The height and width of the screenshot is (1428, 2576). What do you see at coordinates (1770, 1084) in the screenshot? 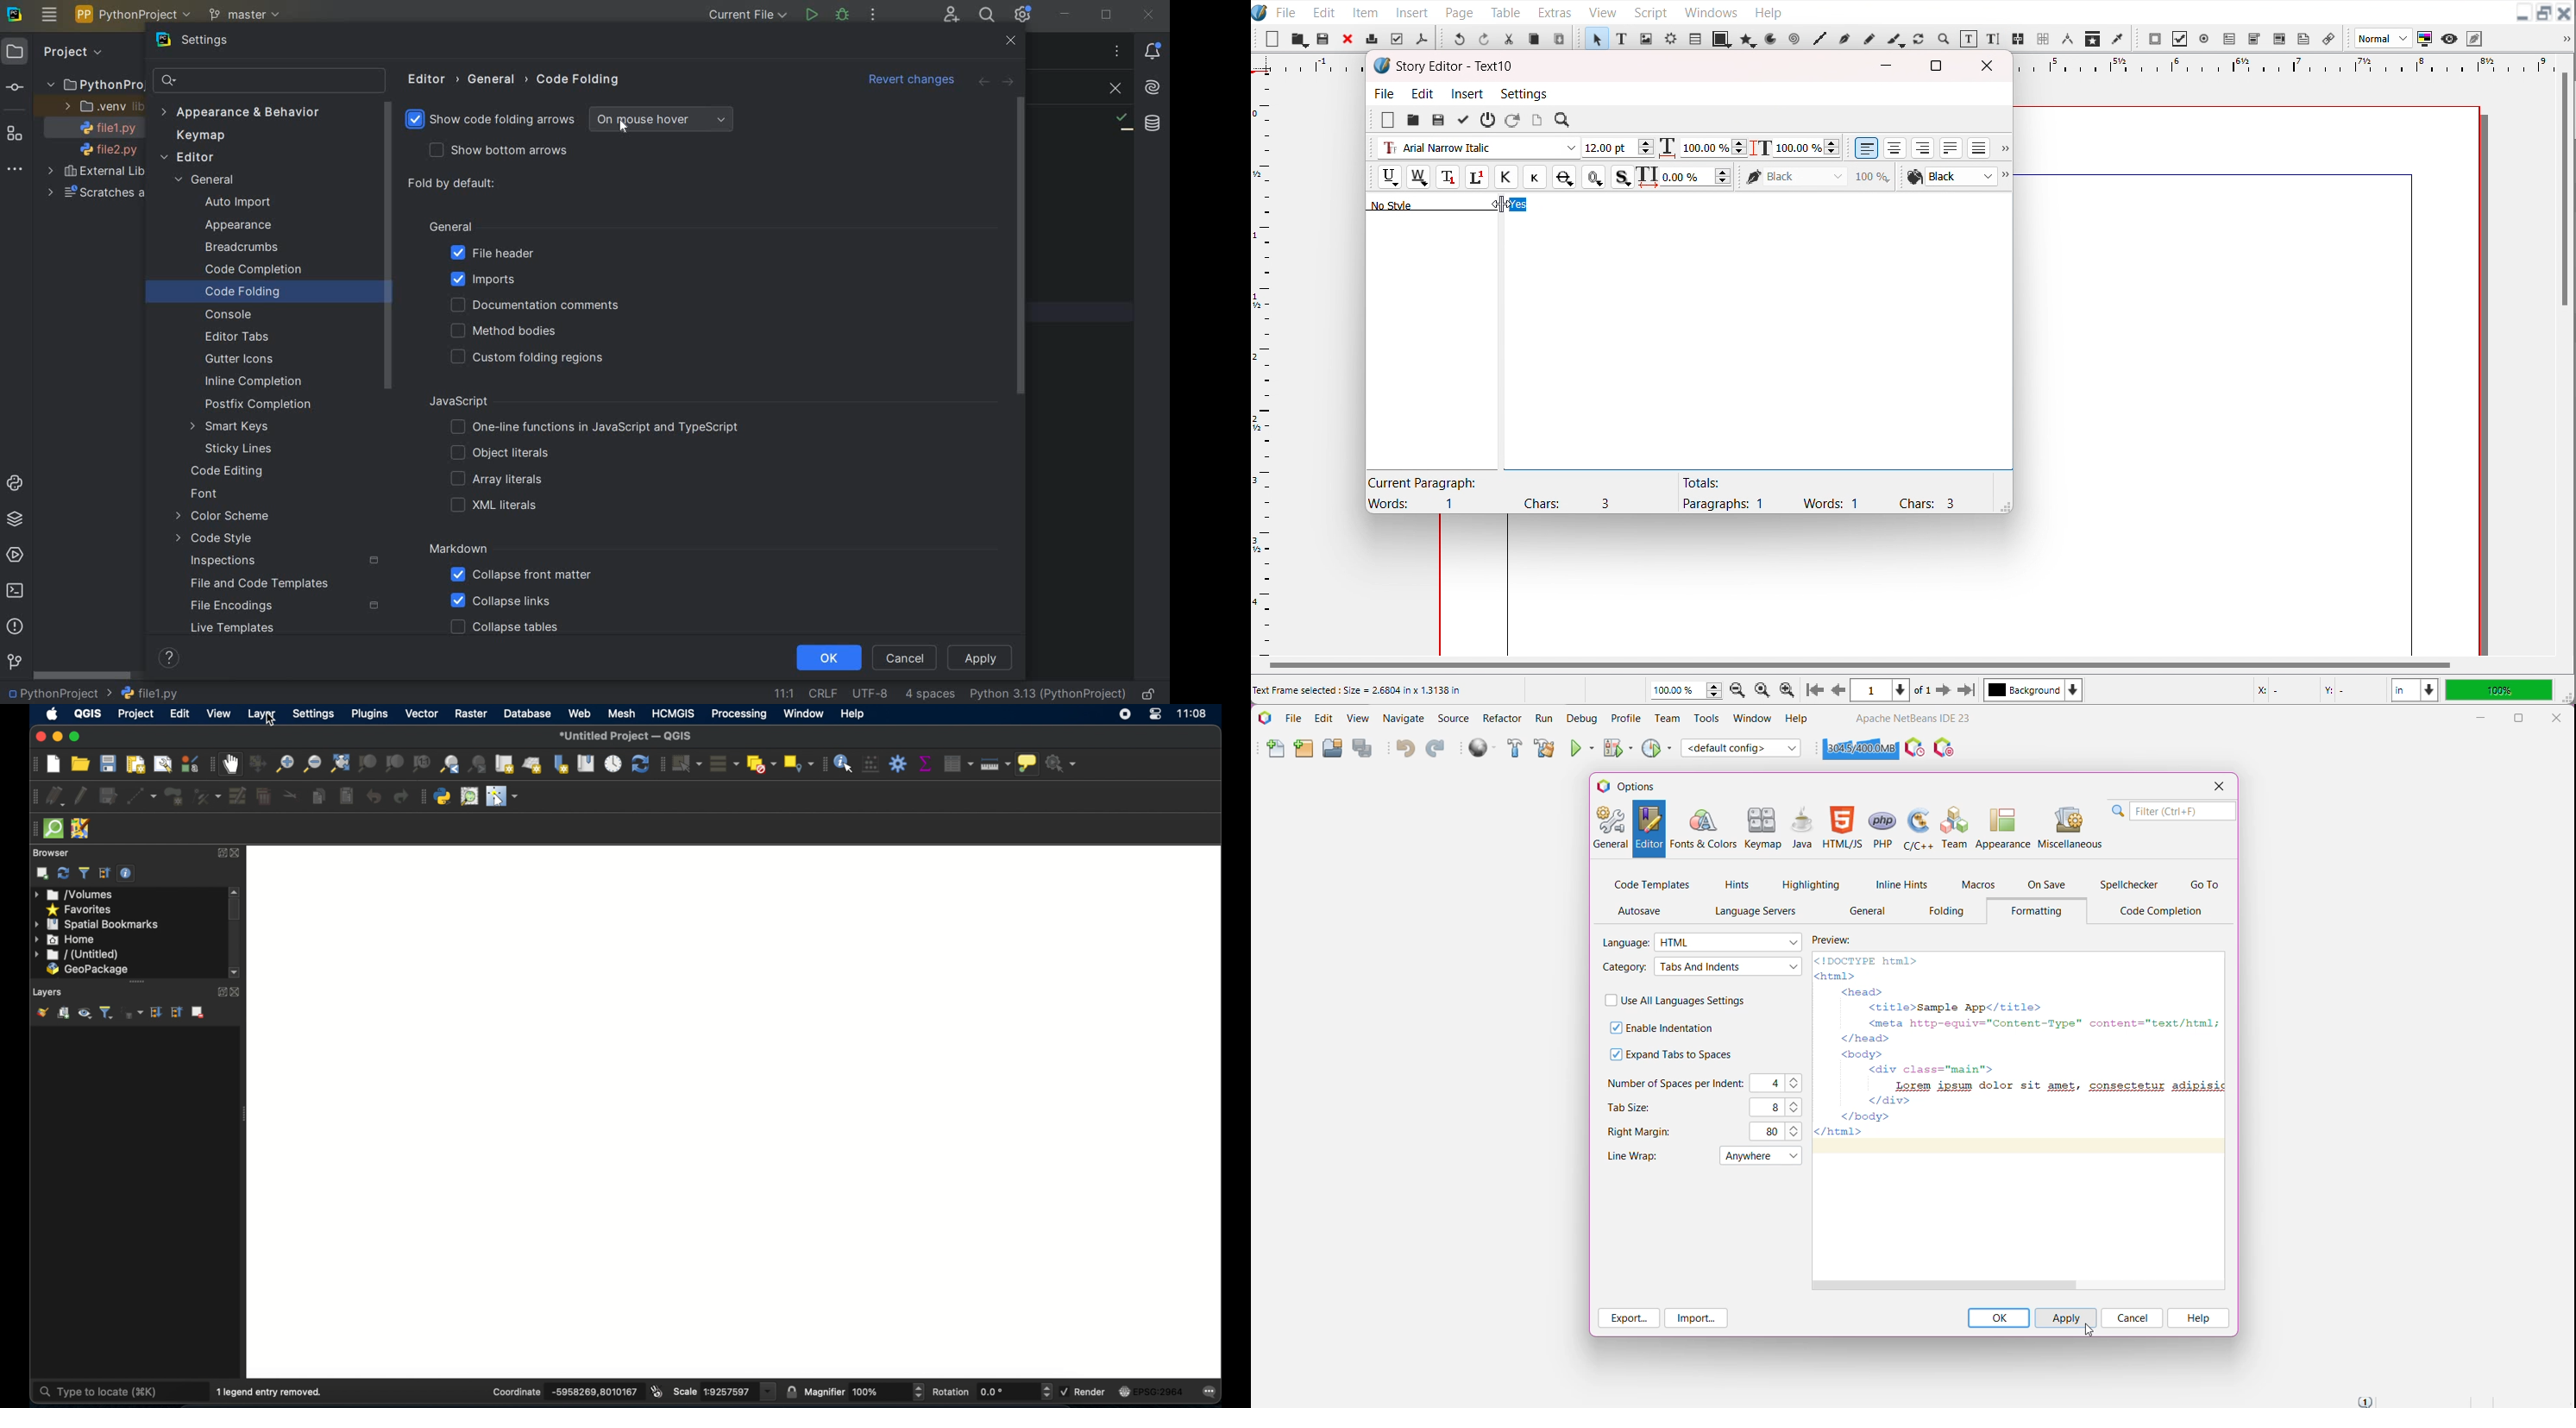
I see `C4` at bounding box center [1770, 1084].